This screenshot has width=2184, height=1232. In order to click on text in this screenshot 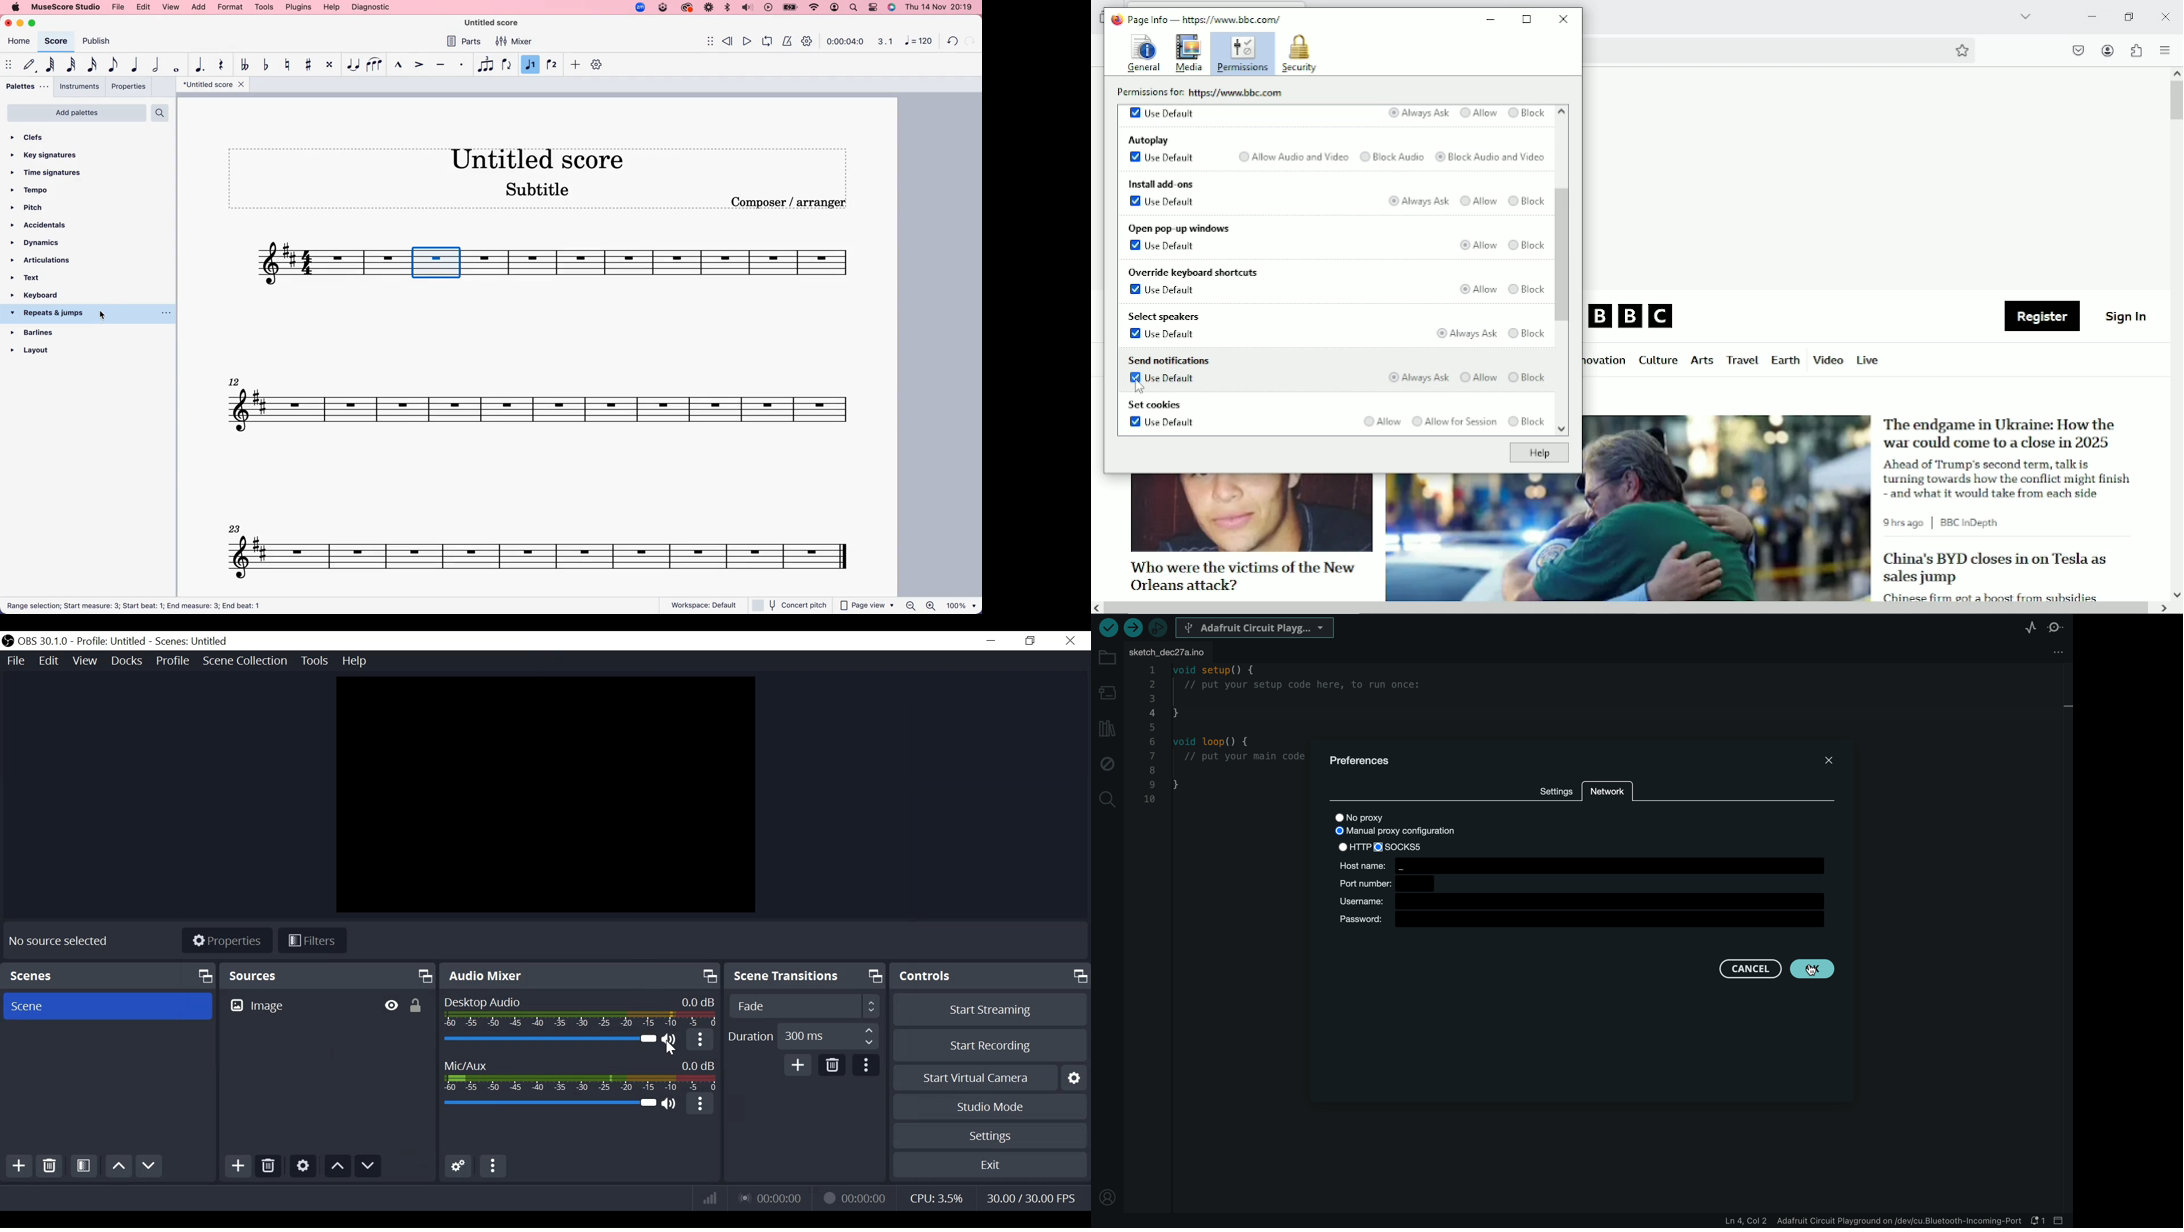, I will do `click(36, 276)`.